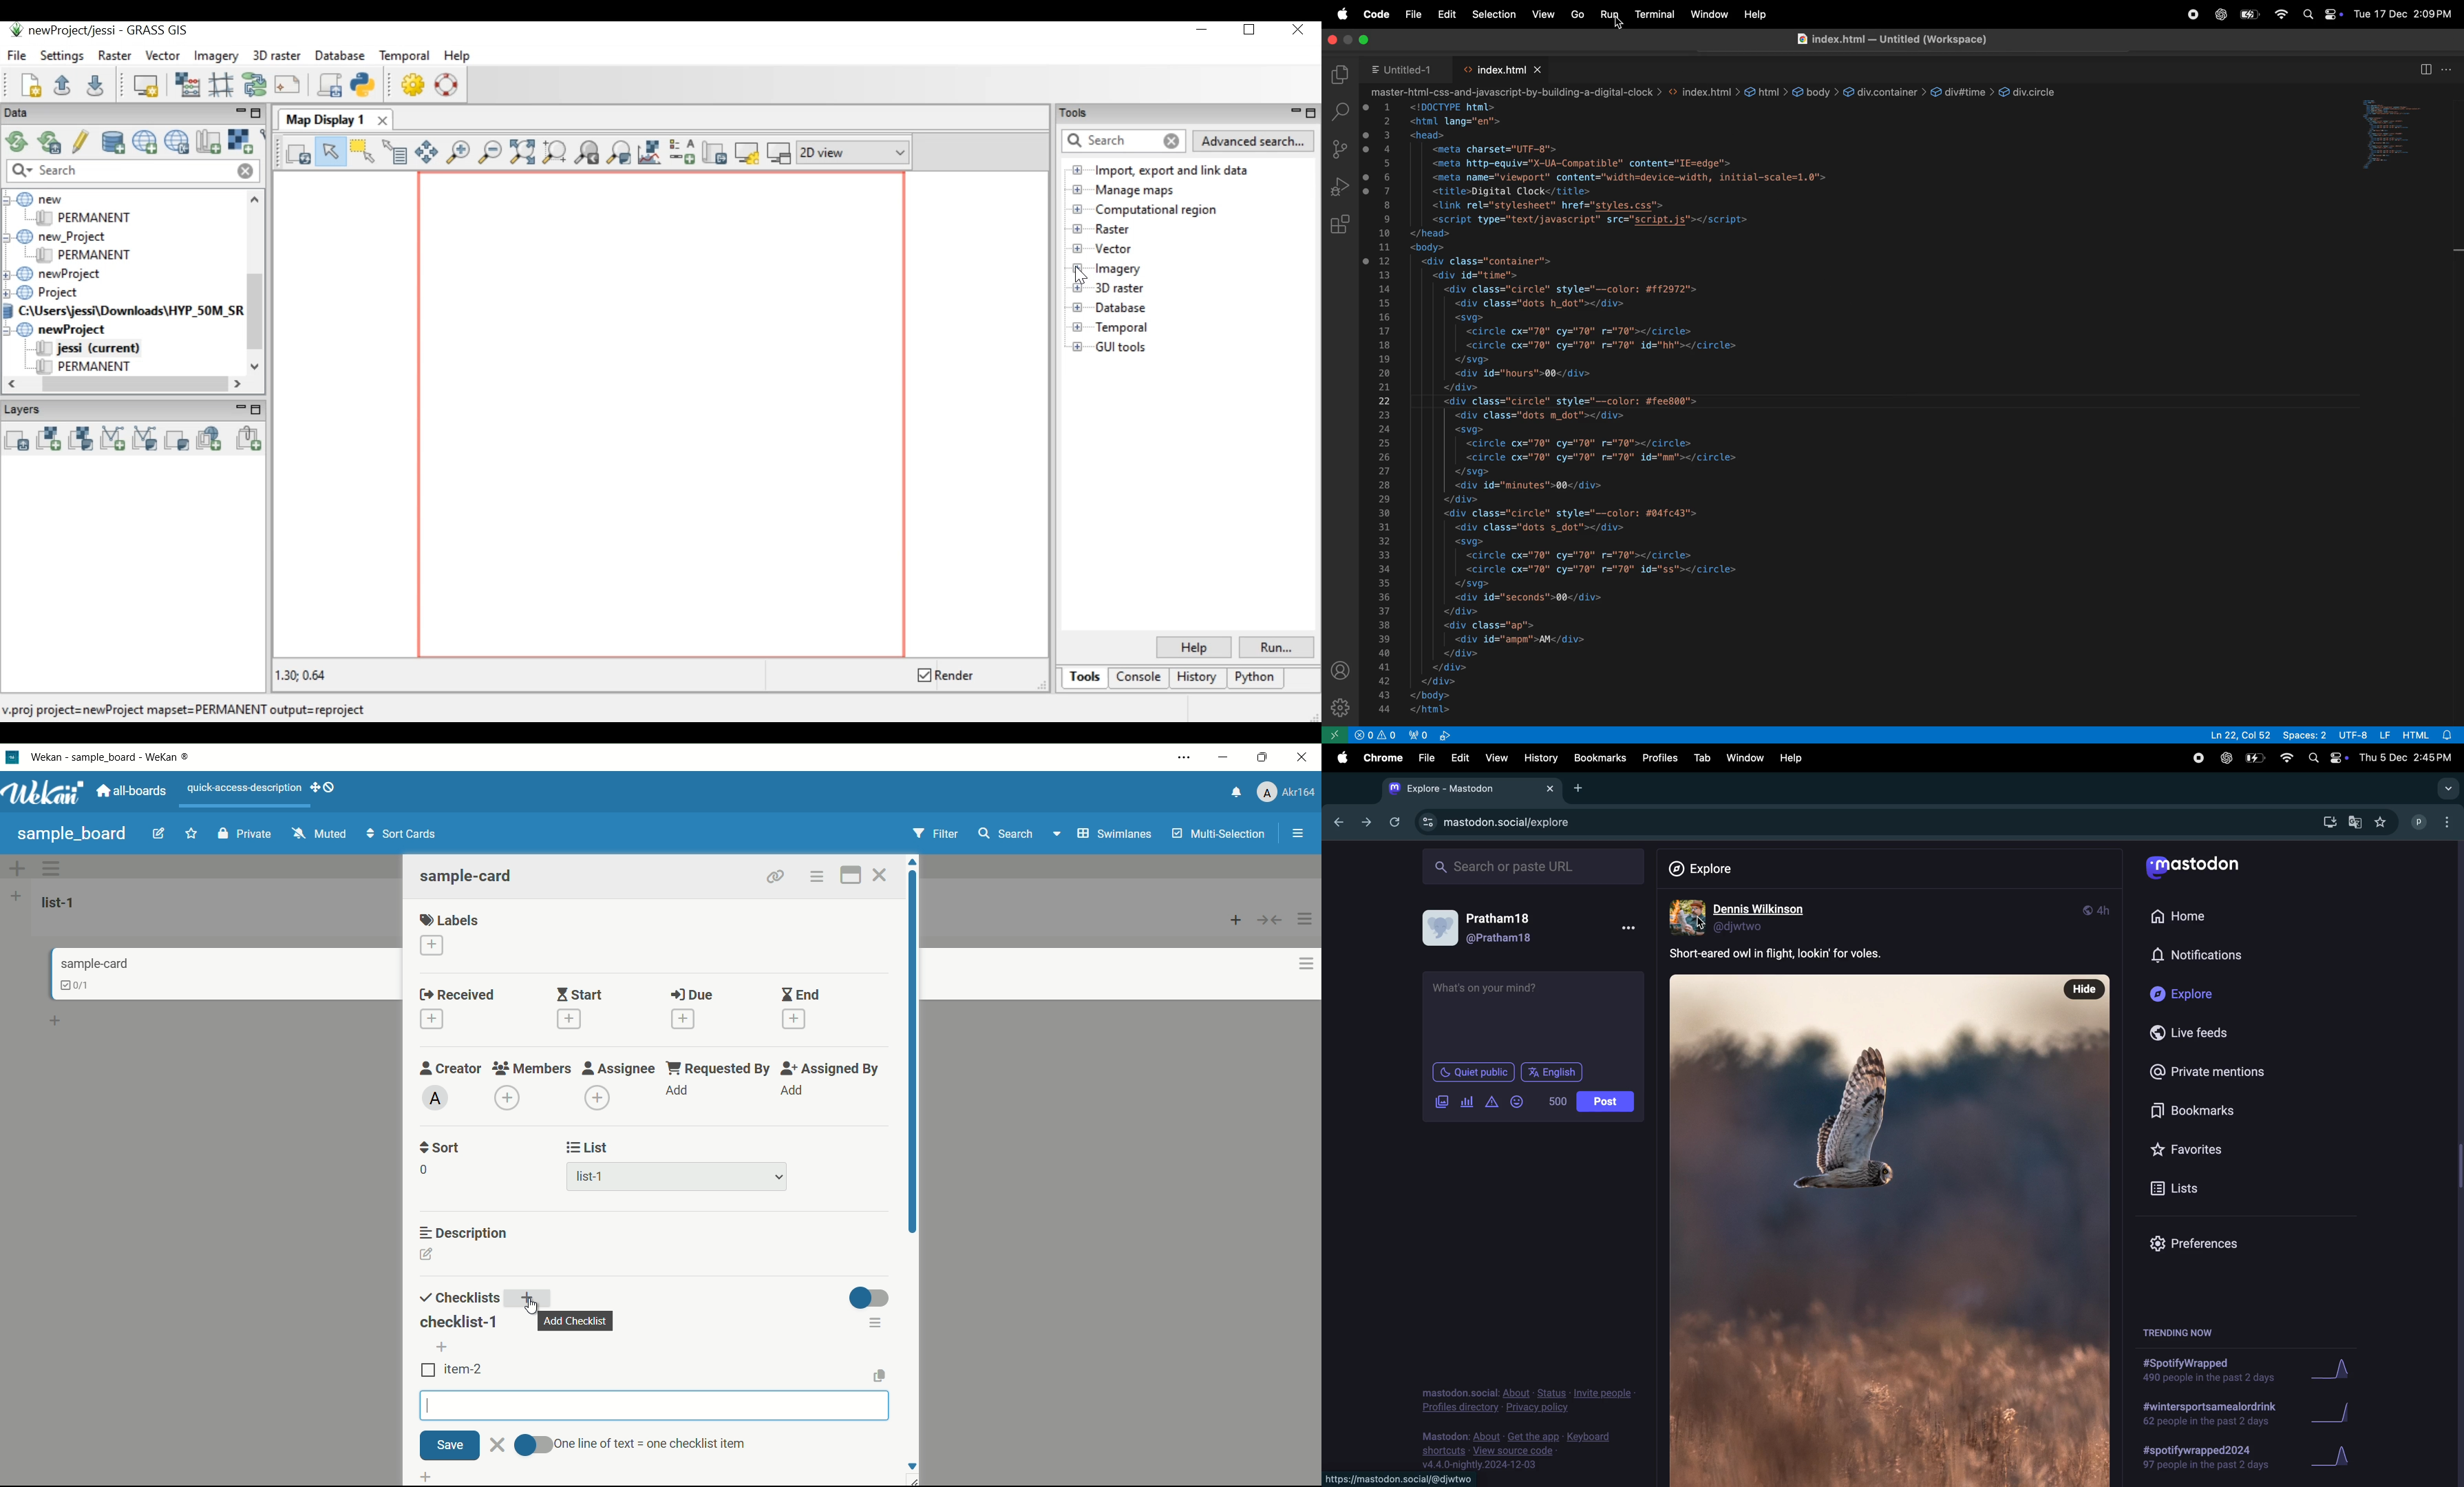  Describe the element at coordinates (1577, 15) in the screenshot. I see `Go` at that location.